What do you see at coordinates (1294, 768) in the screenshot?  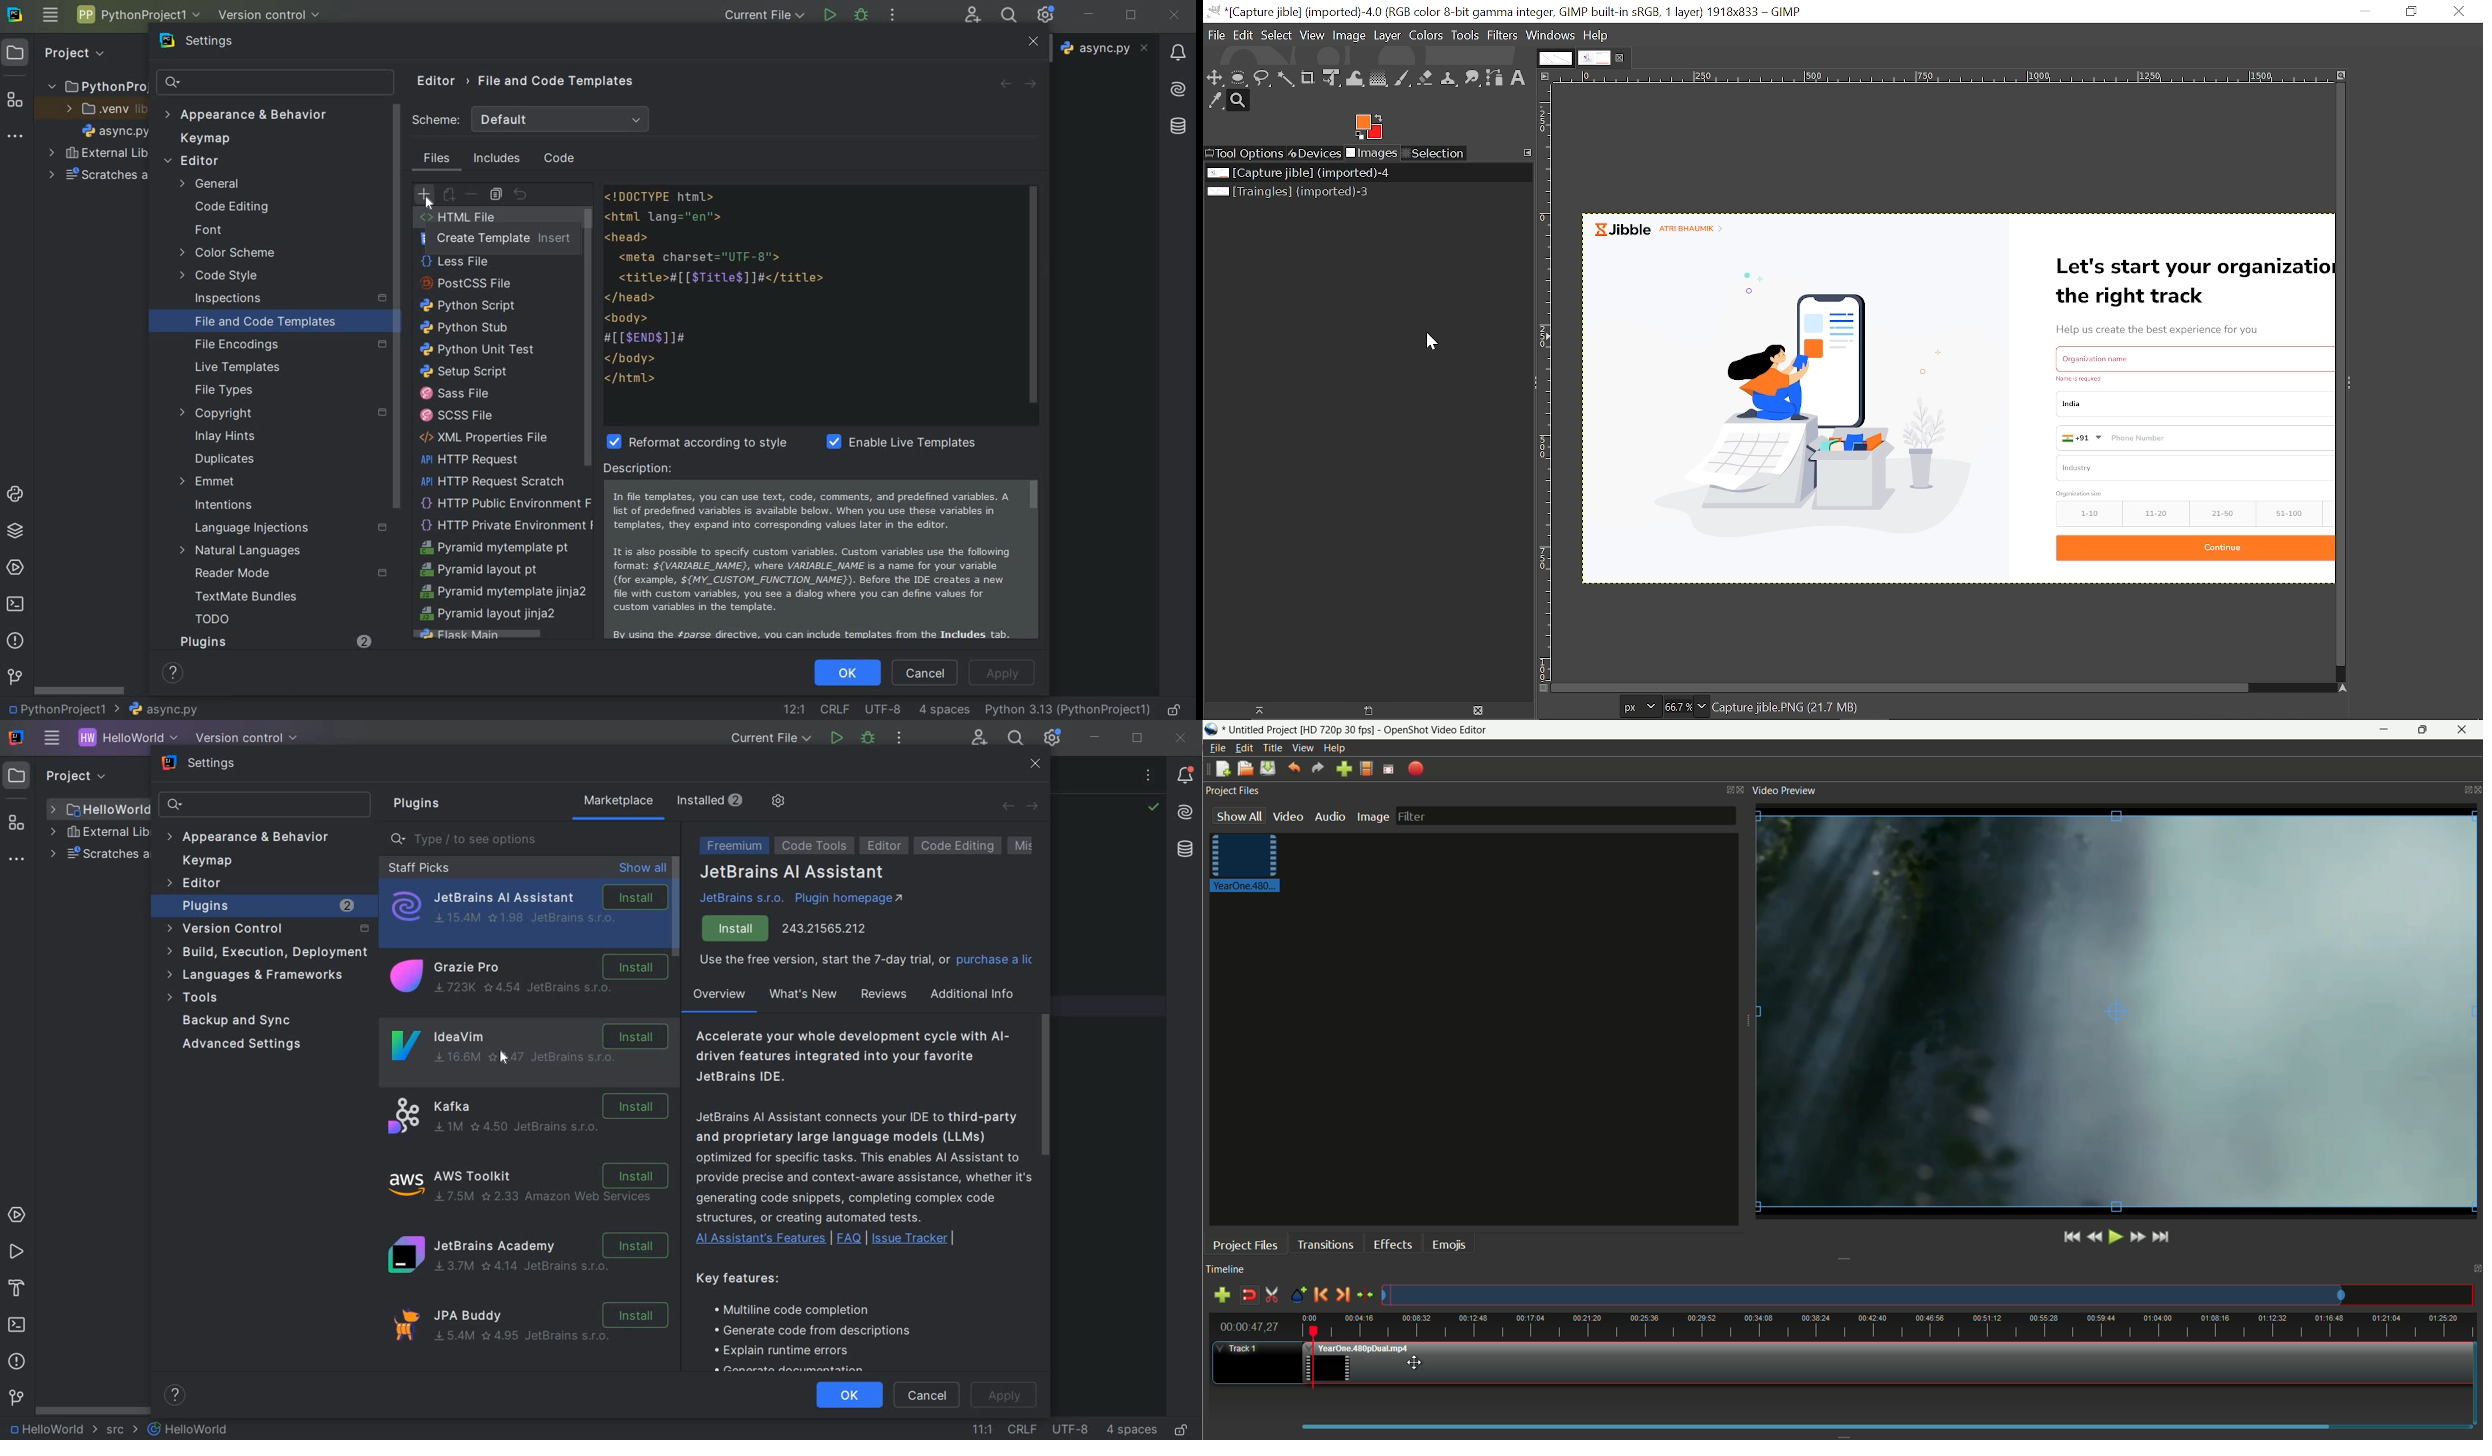 I see `undo` at bounding box center [1294, 768].